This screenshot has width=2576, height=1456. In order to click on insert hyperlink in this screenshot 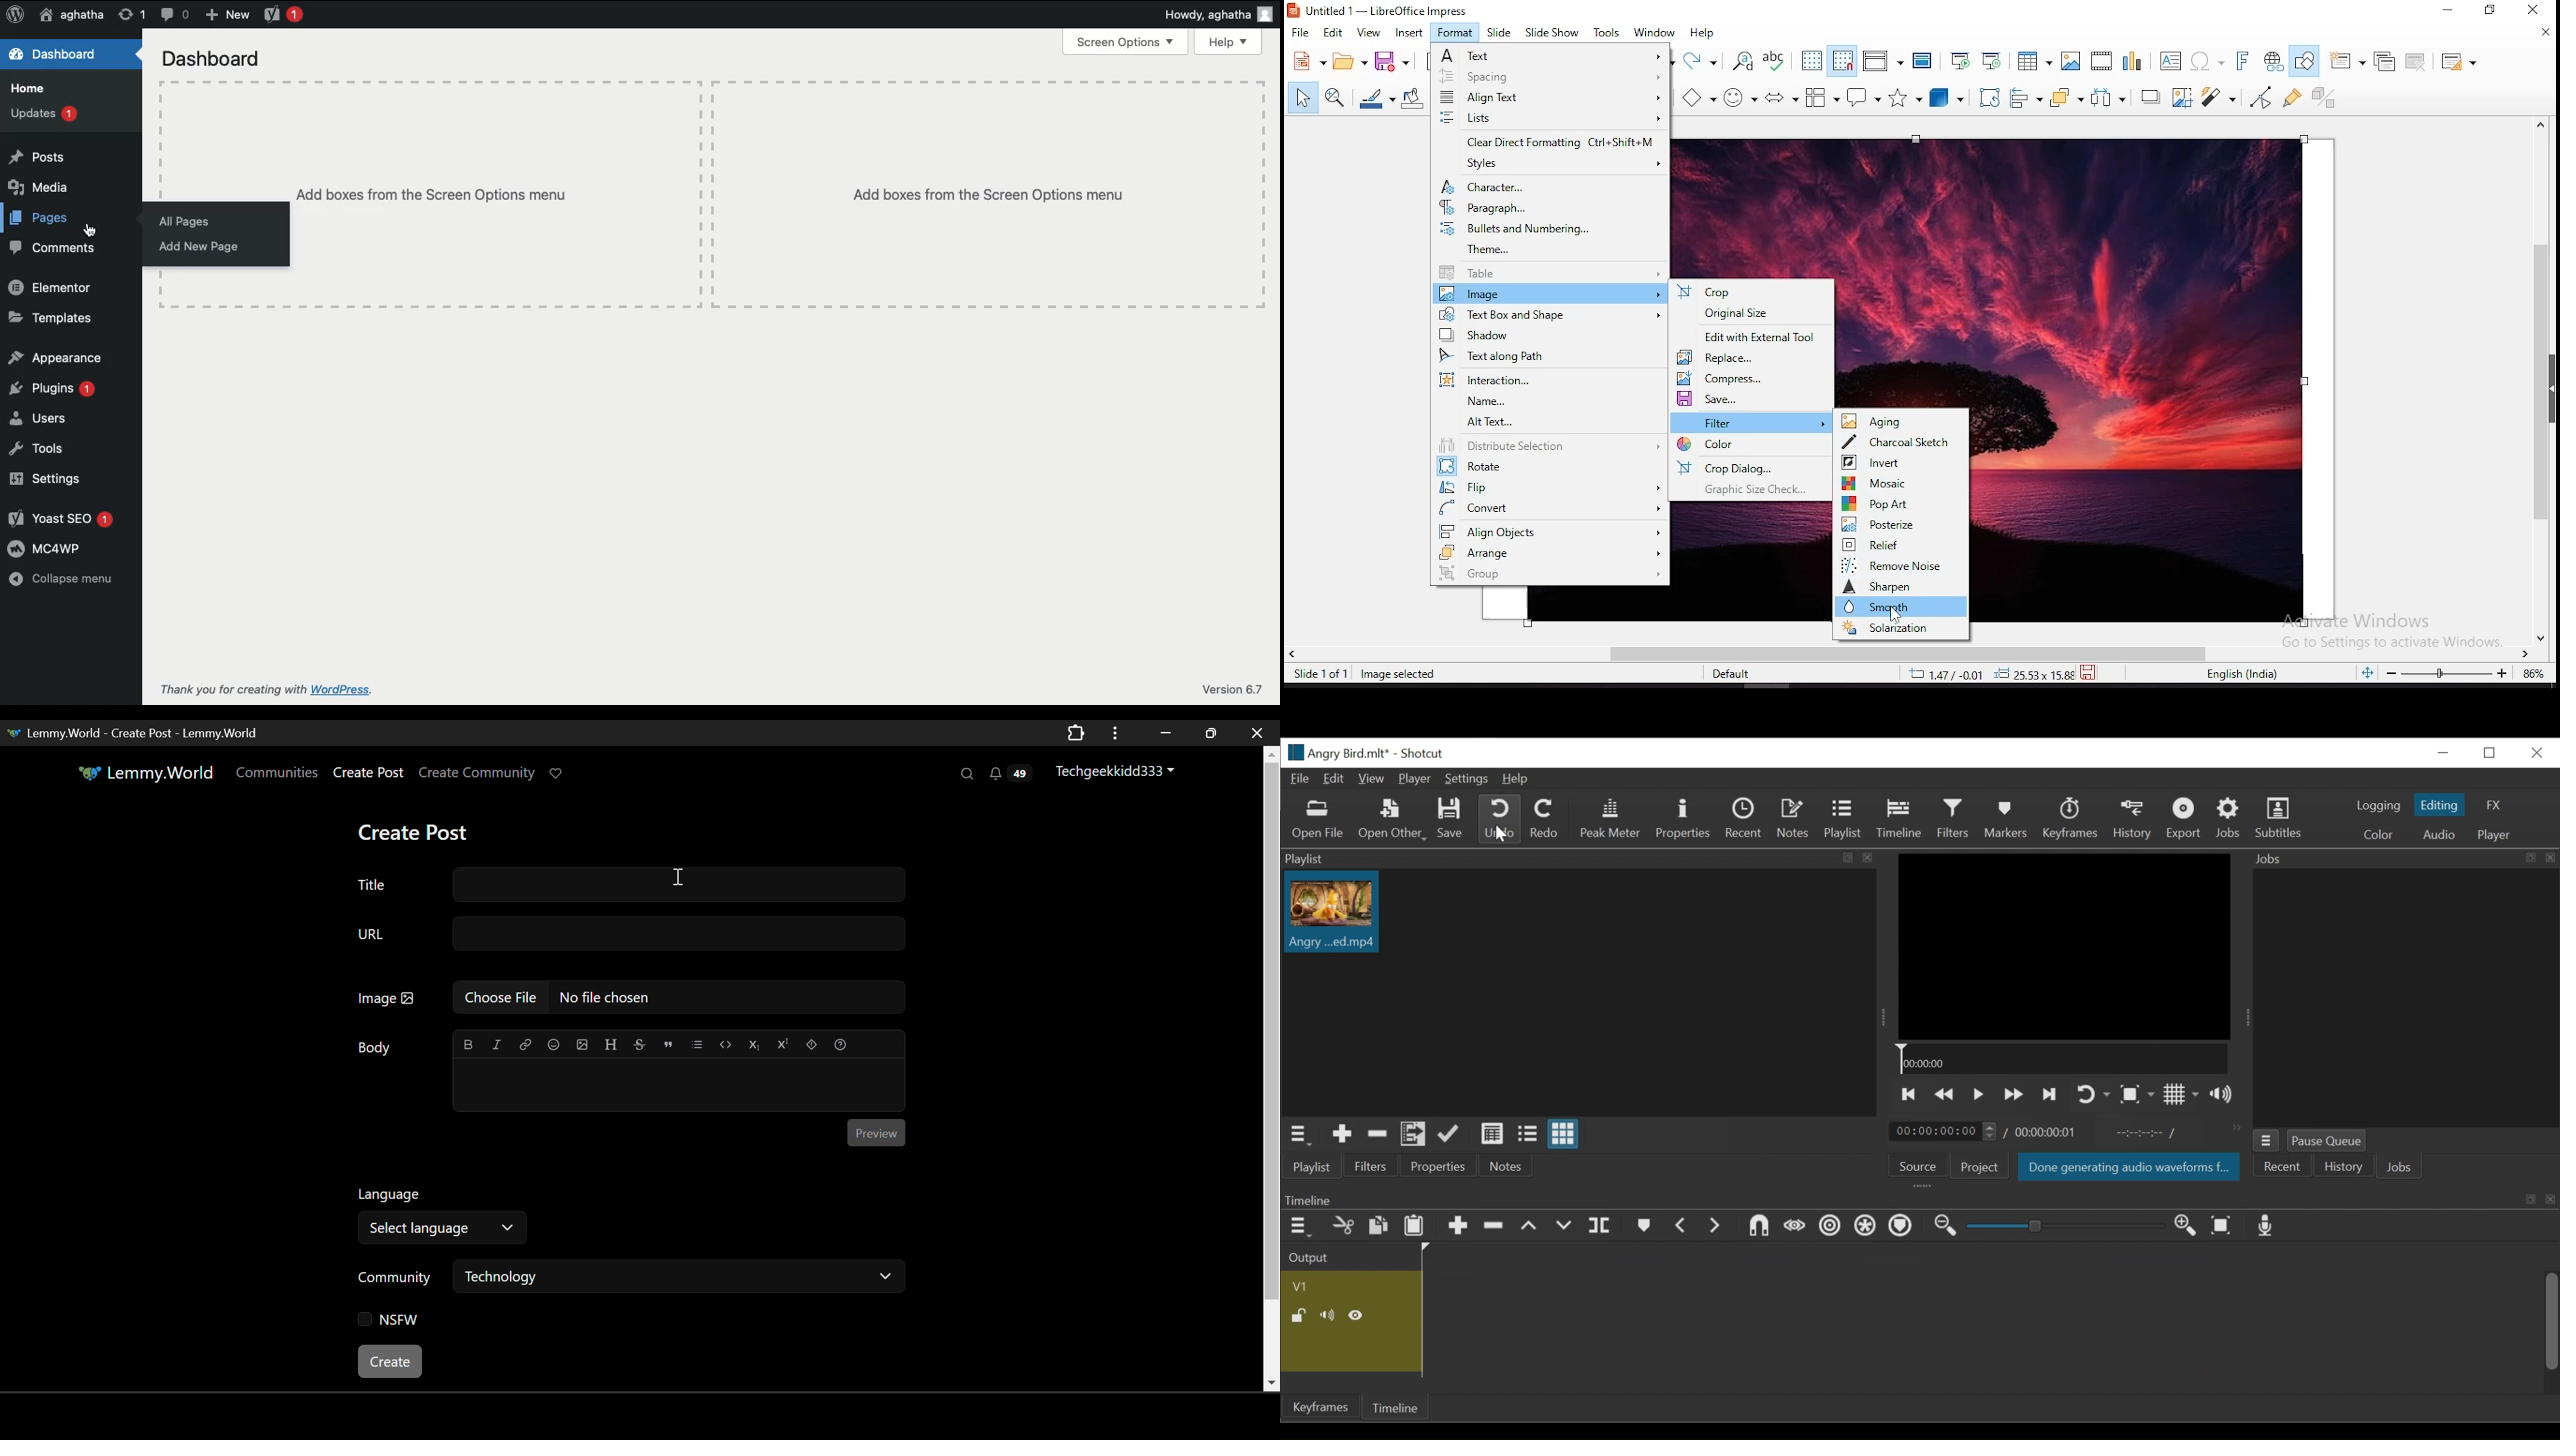, I will do `click(2276, 61)`.